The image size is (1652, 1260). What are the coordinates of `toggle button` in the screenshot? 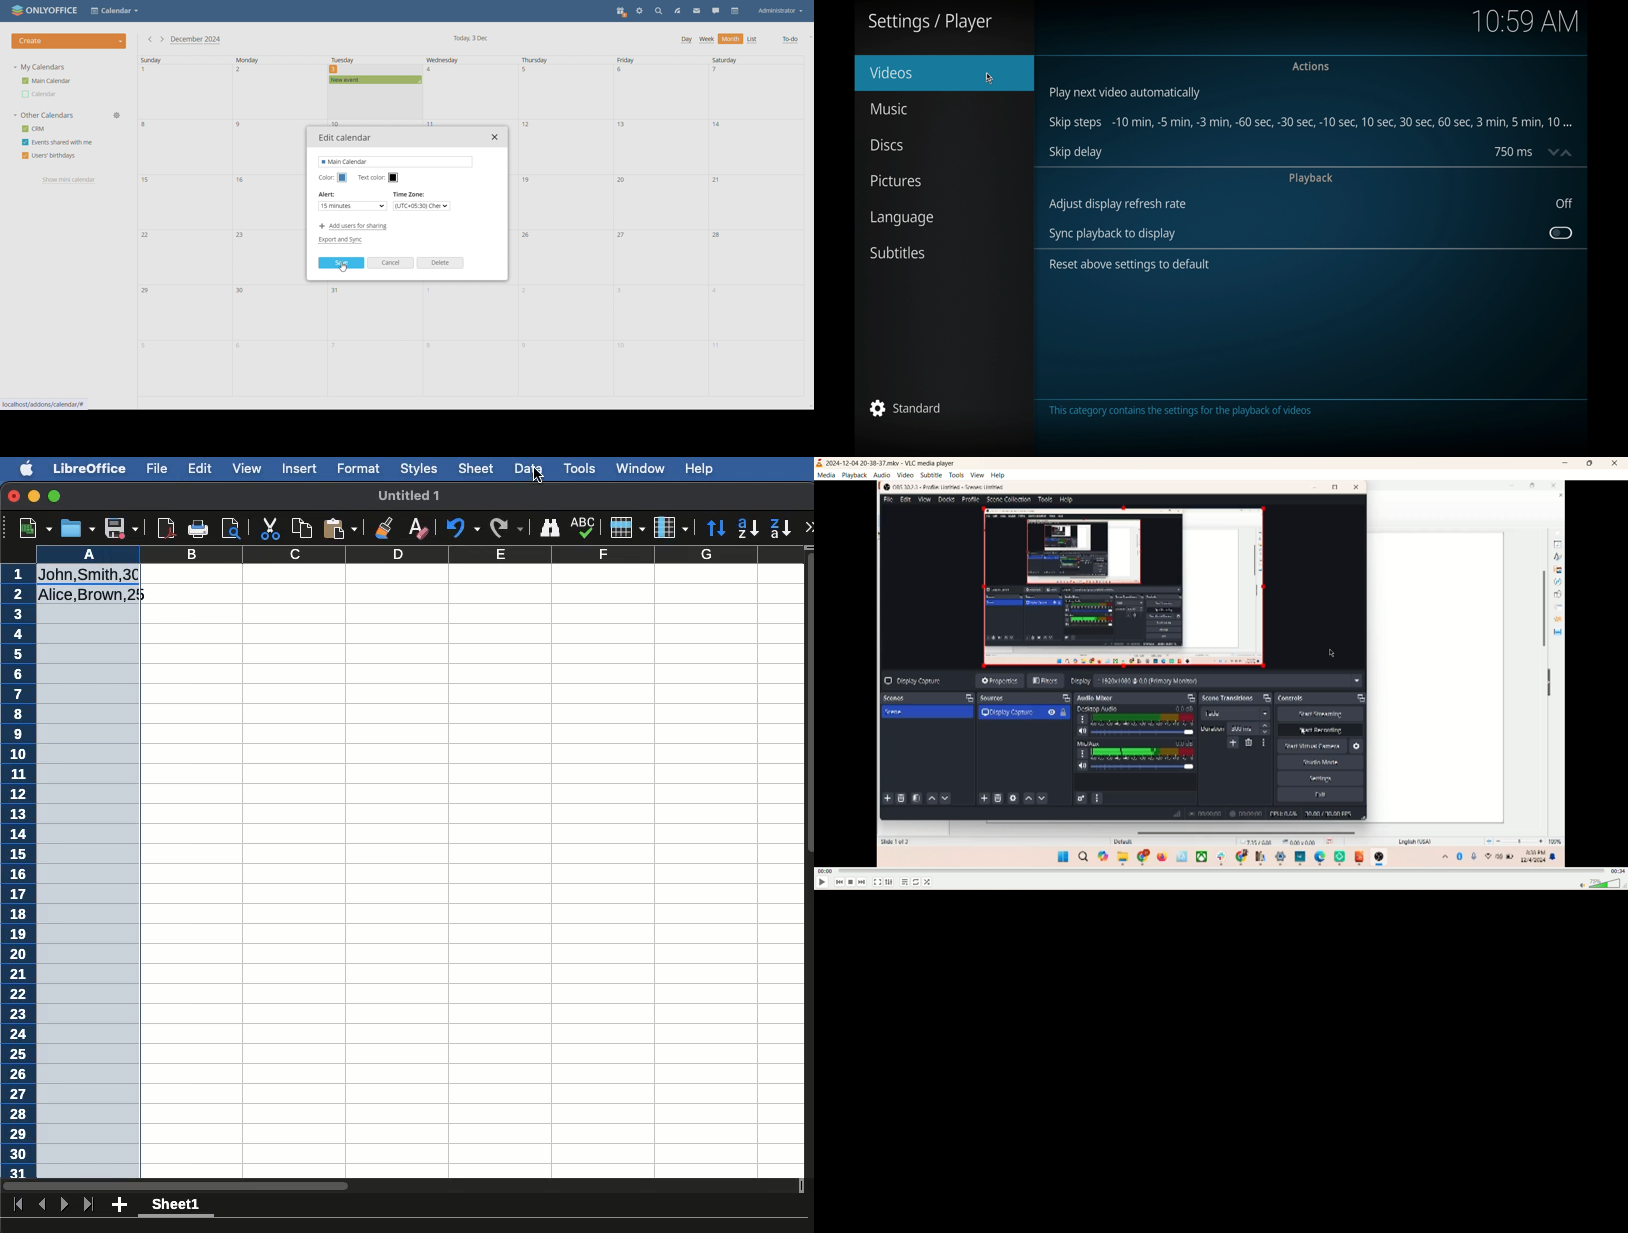 It's located at (1562, 234).